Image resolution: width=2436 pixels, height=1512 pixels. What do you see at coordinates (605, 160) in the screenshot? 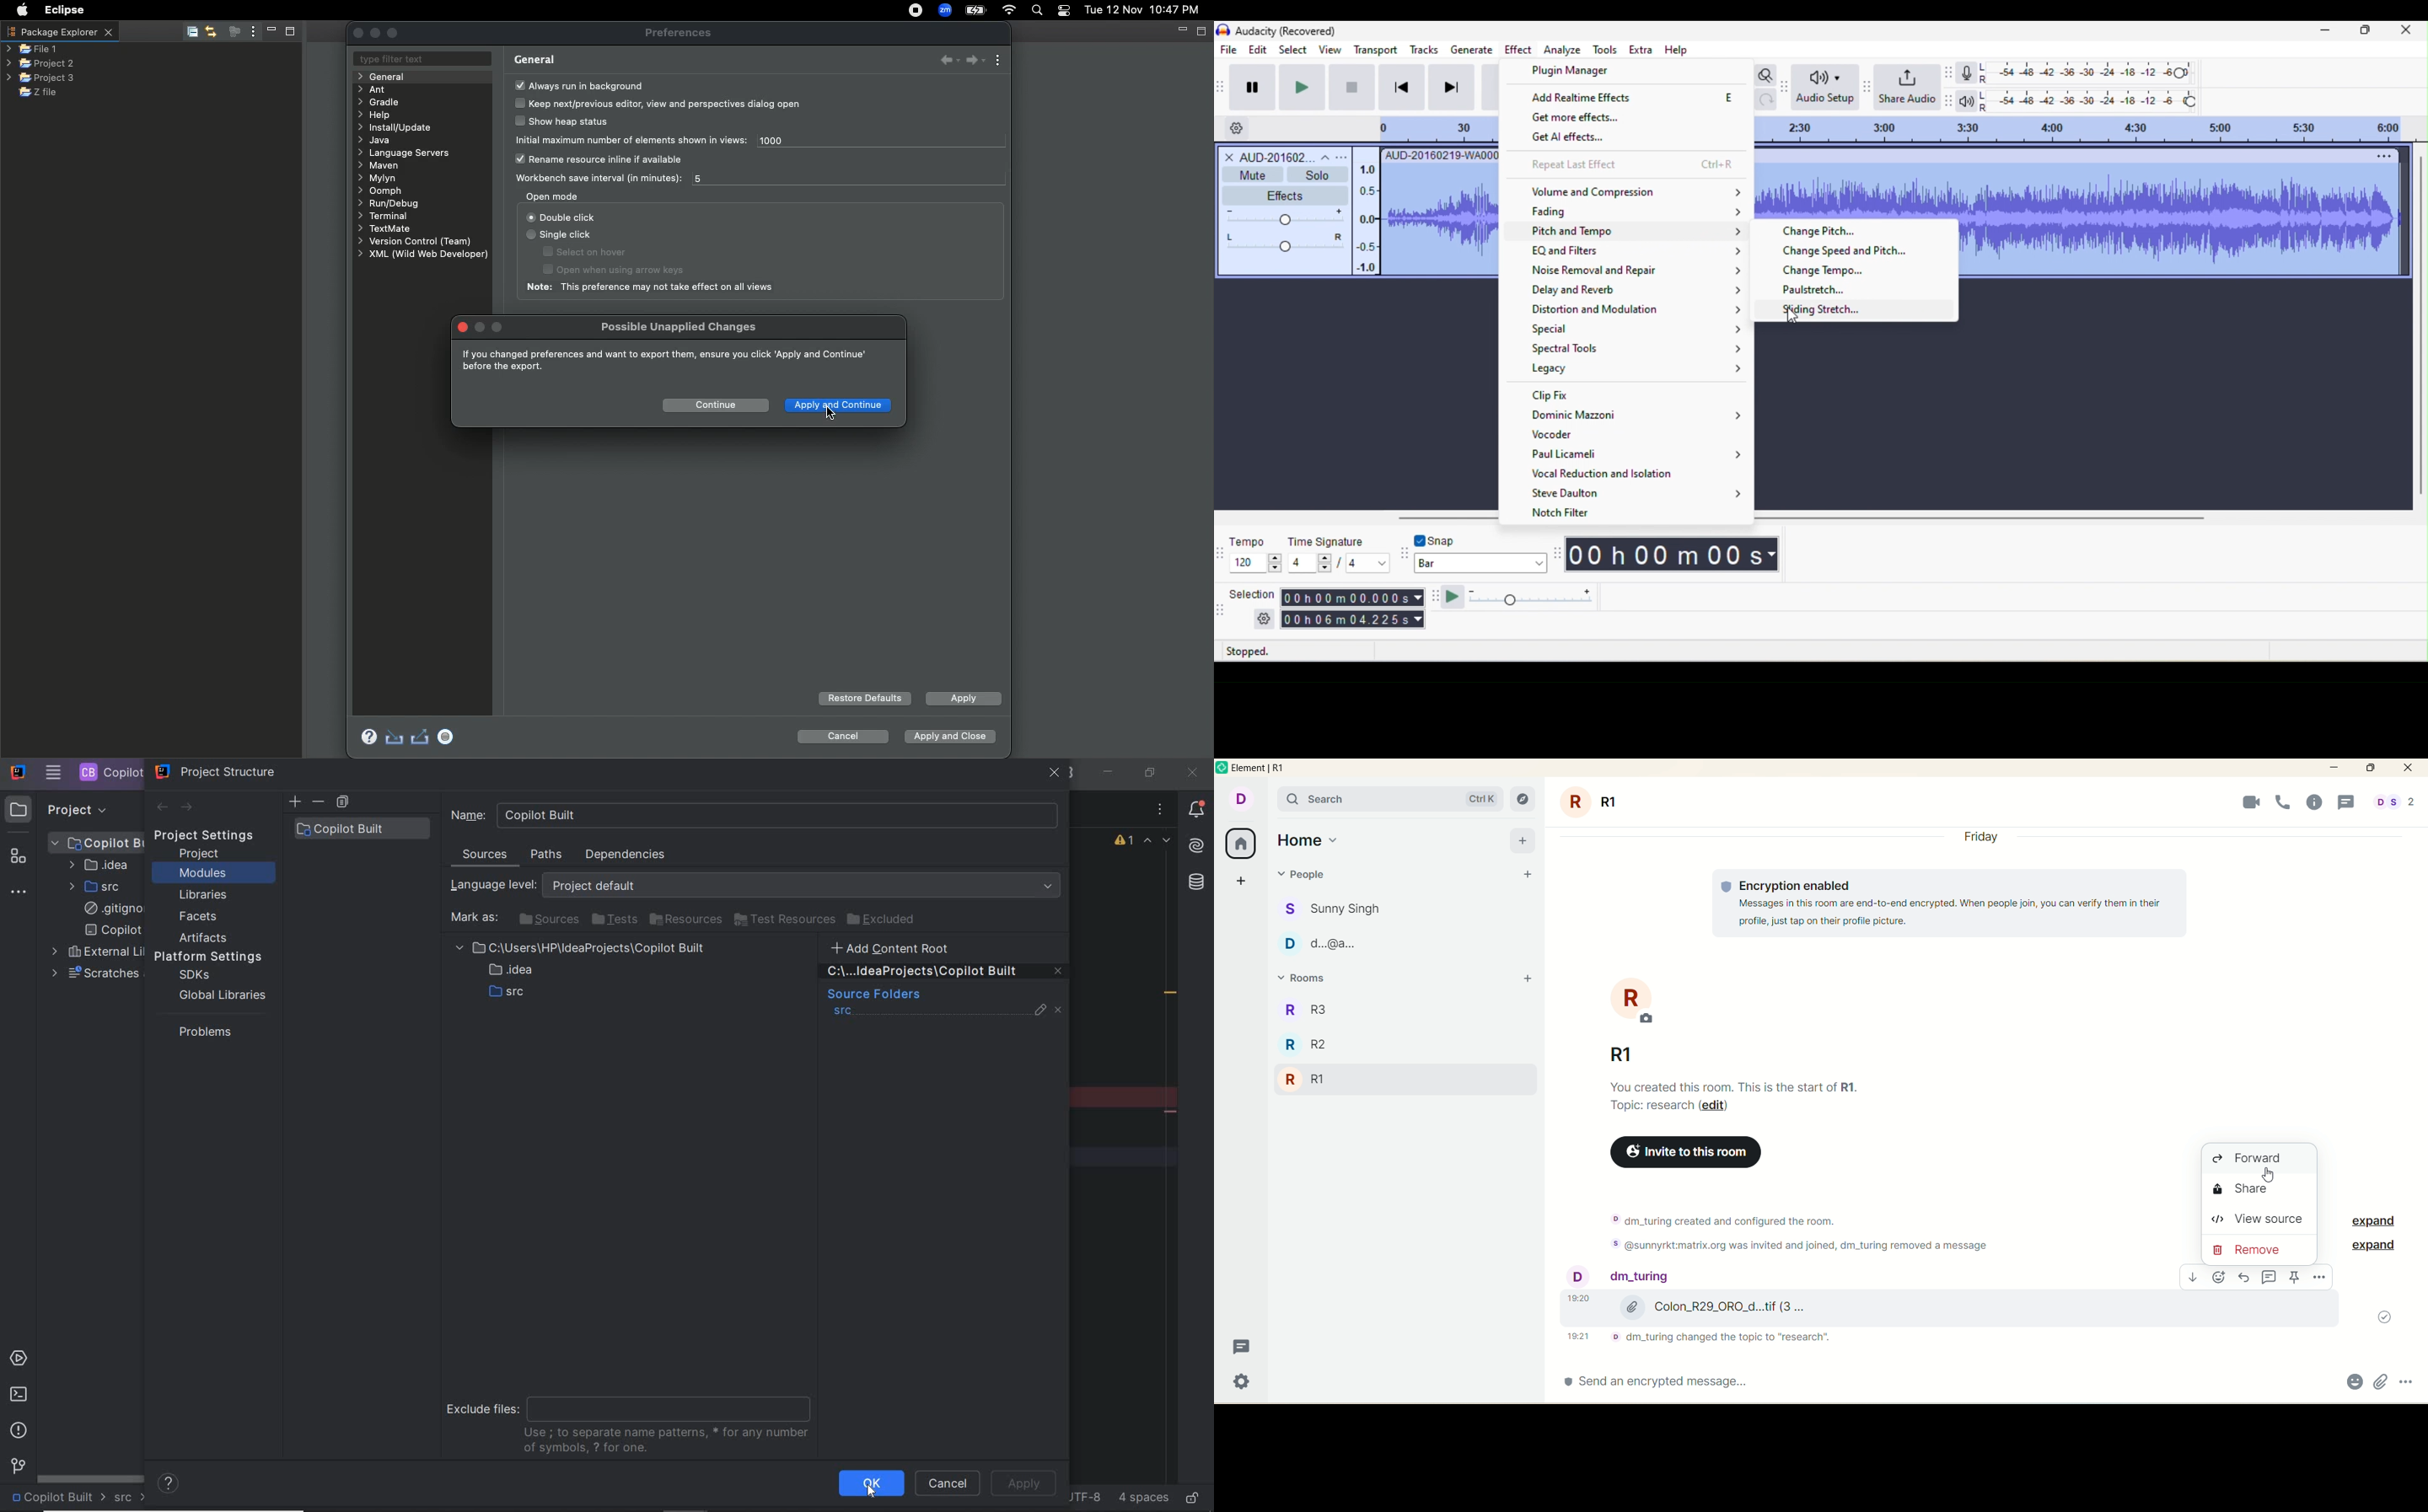
I see `Rename resource inline if available` at bounding box center [605, 160].